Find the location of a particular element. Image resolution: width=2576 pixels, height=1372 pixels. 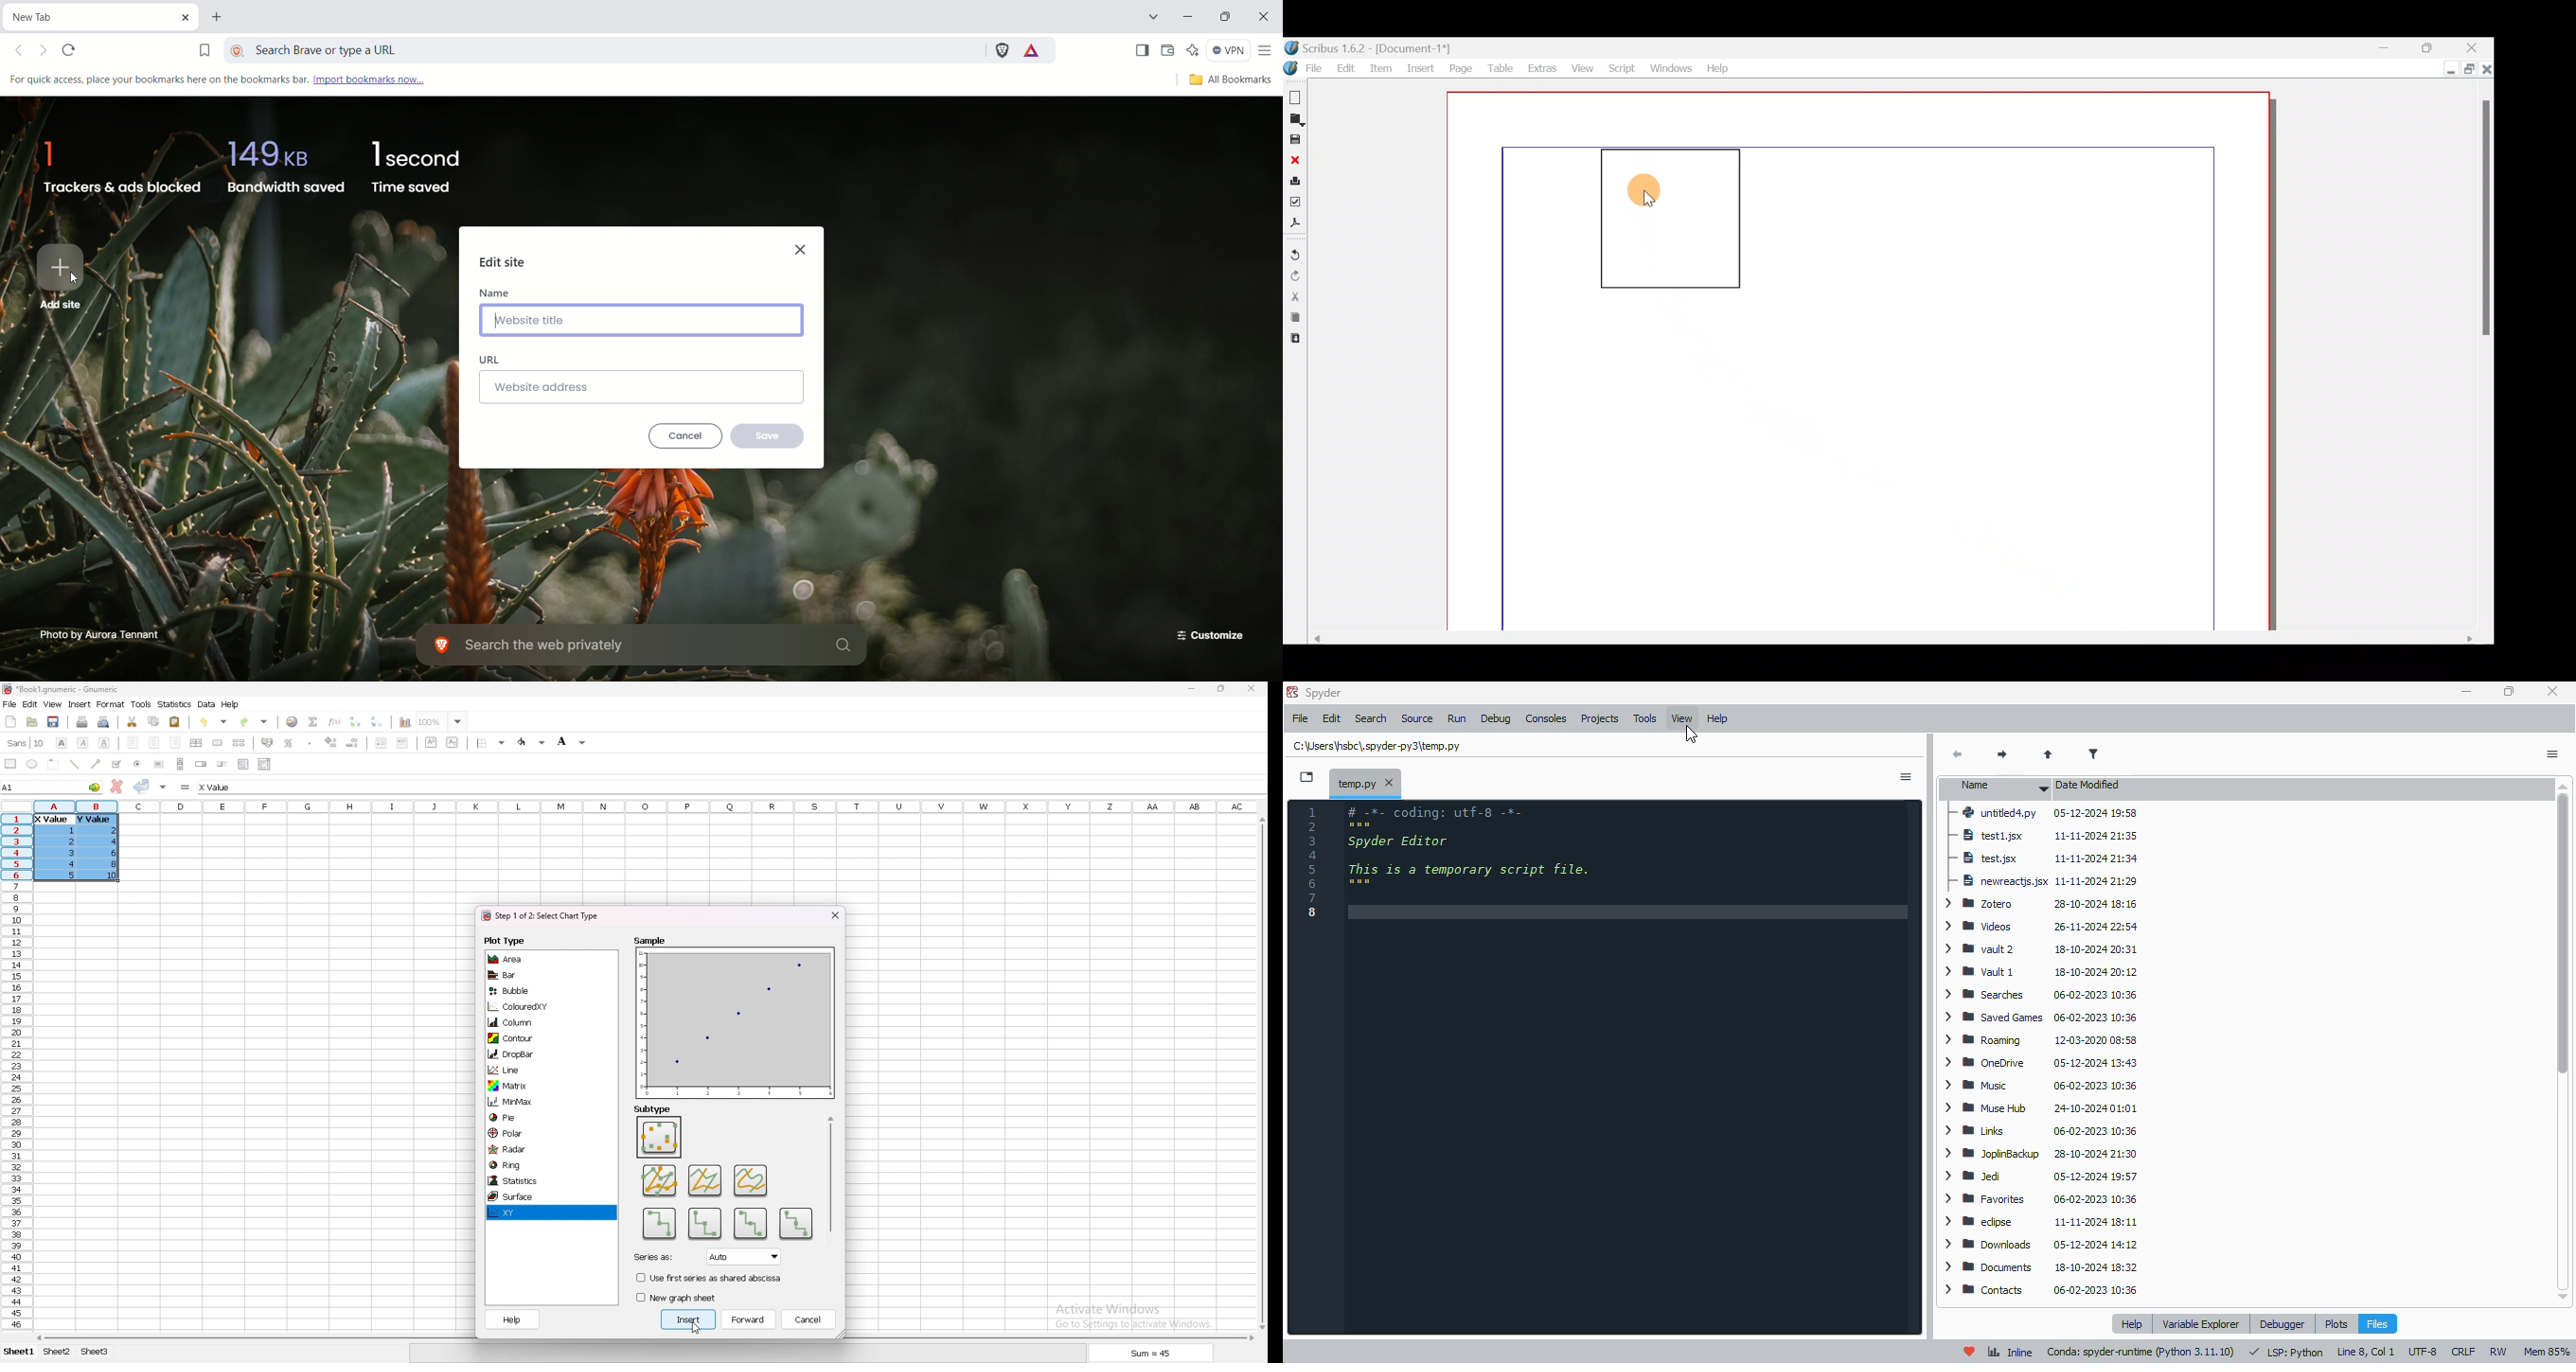

eclipse is located at coordinates (2039, 1222).